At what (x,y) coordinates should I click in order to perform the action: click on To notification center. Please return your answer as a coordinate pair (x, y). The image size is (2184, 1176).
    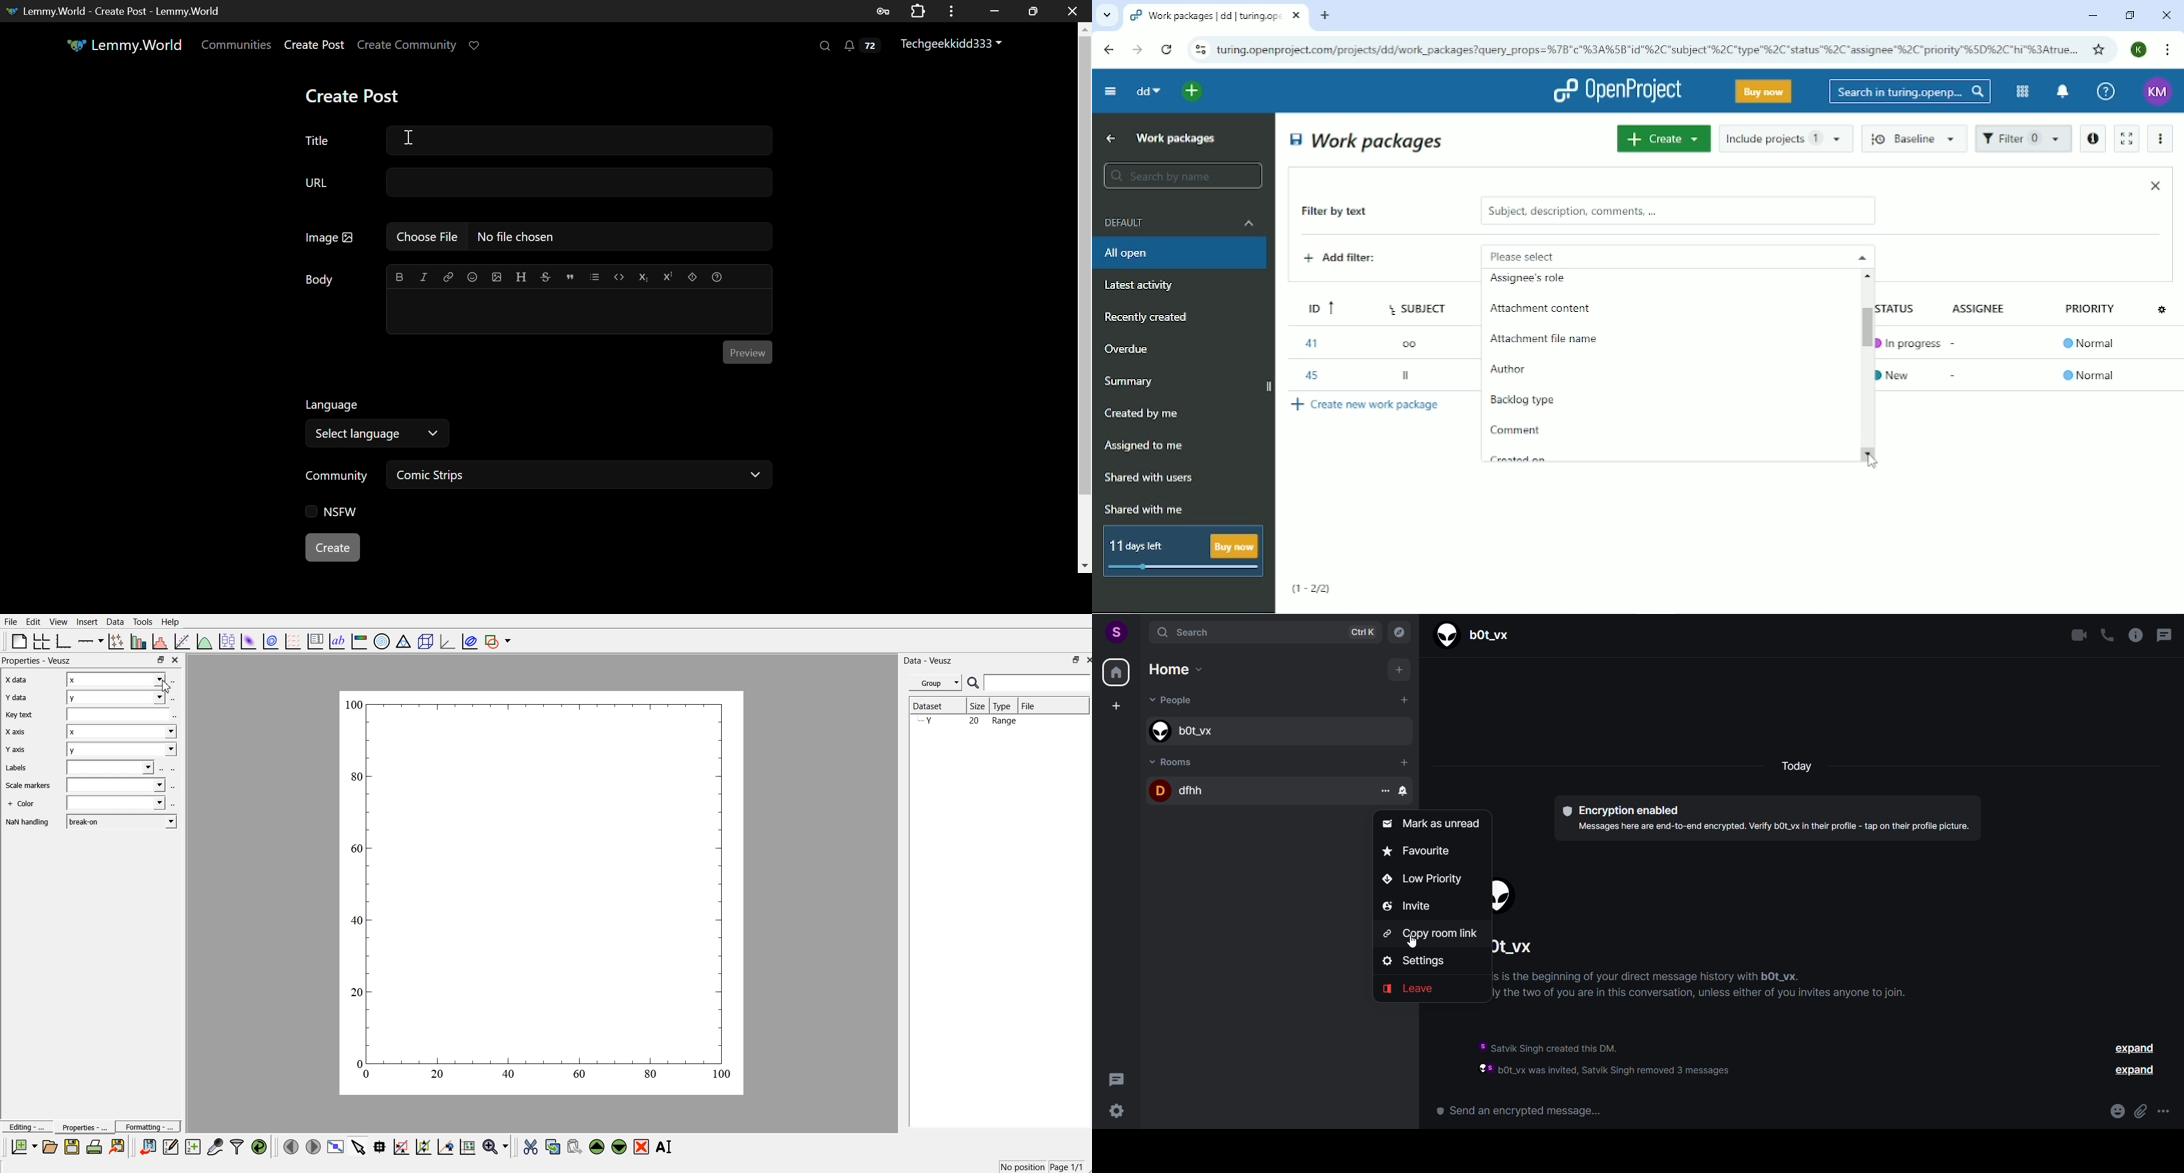
    Looking at the image, I should click on (2061, 93).